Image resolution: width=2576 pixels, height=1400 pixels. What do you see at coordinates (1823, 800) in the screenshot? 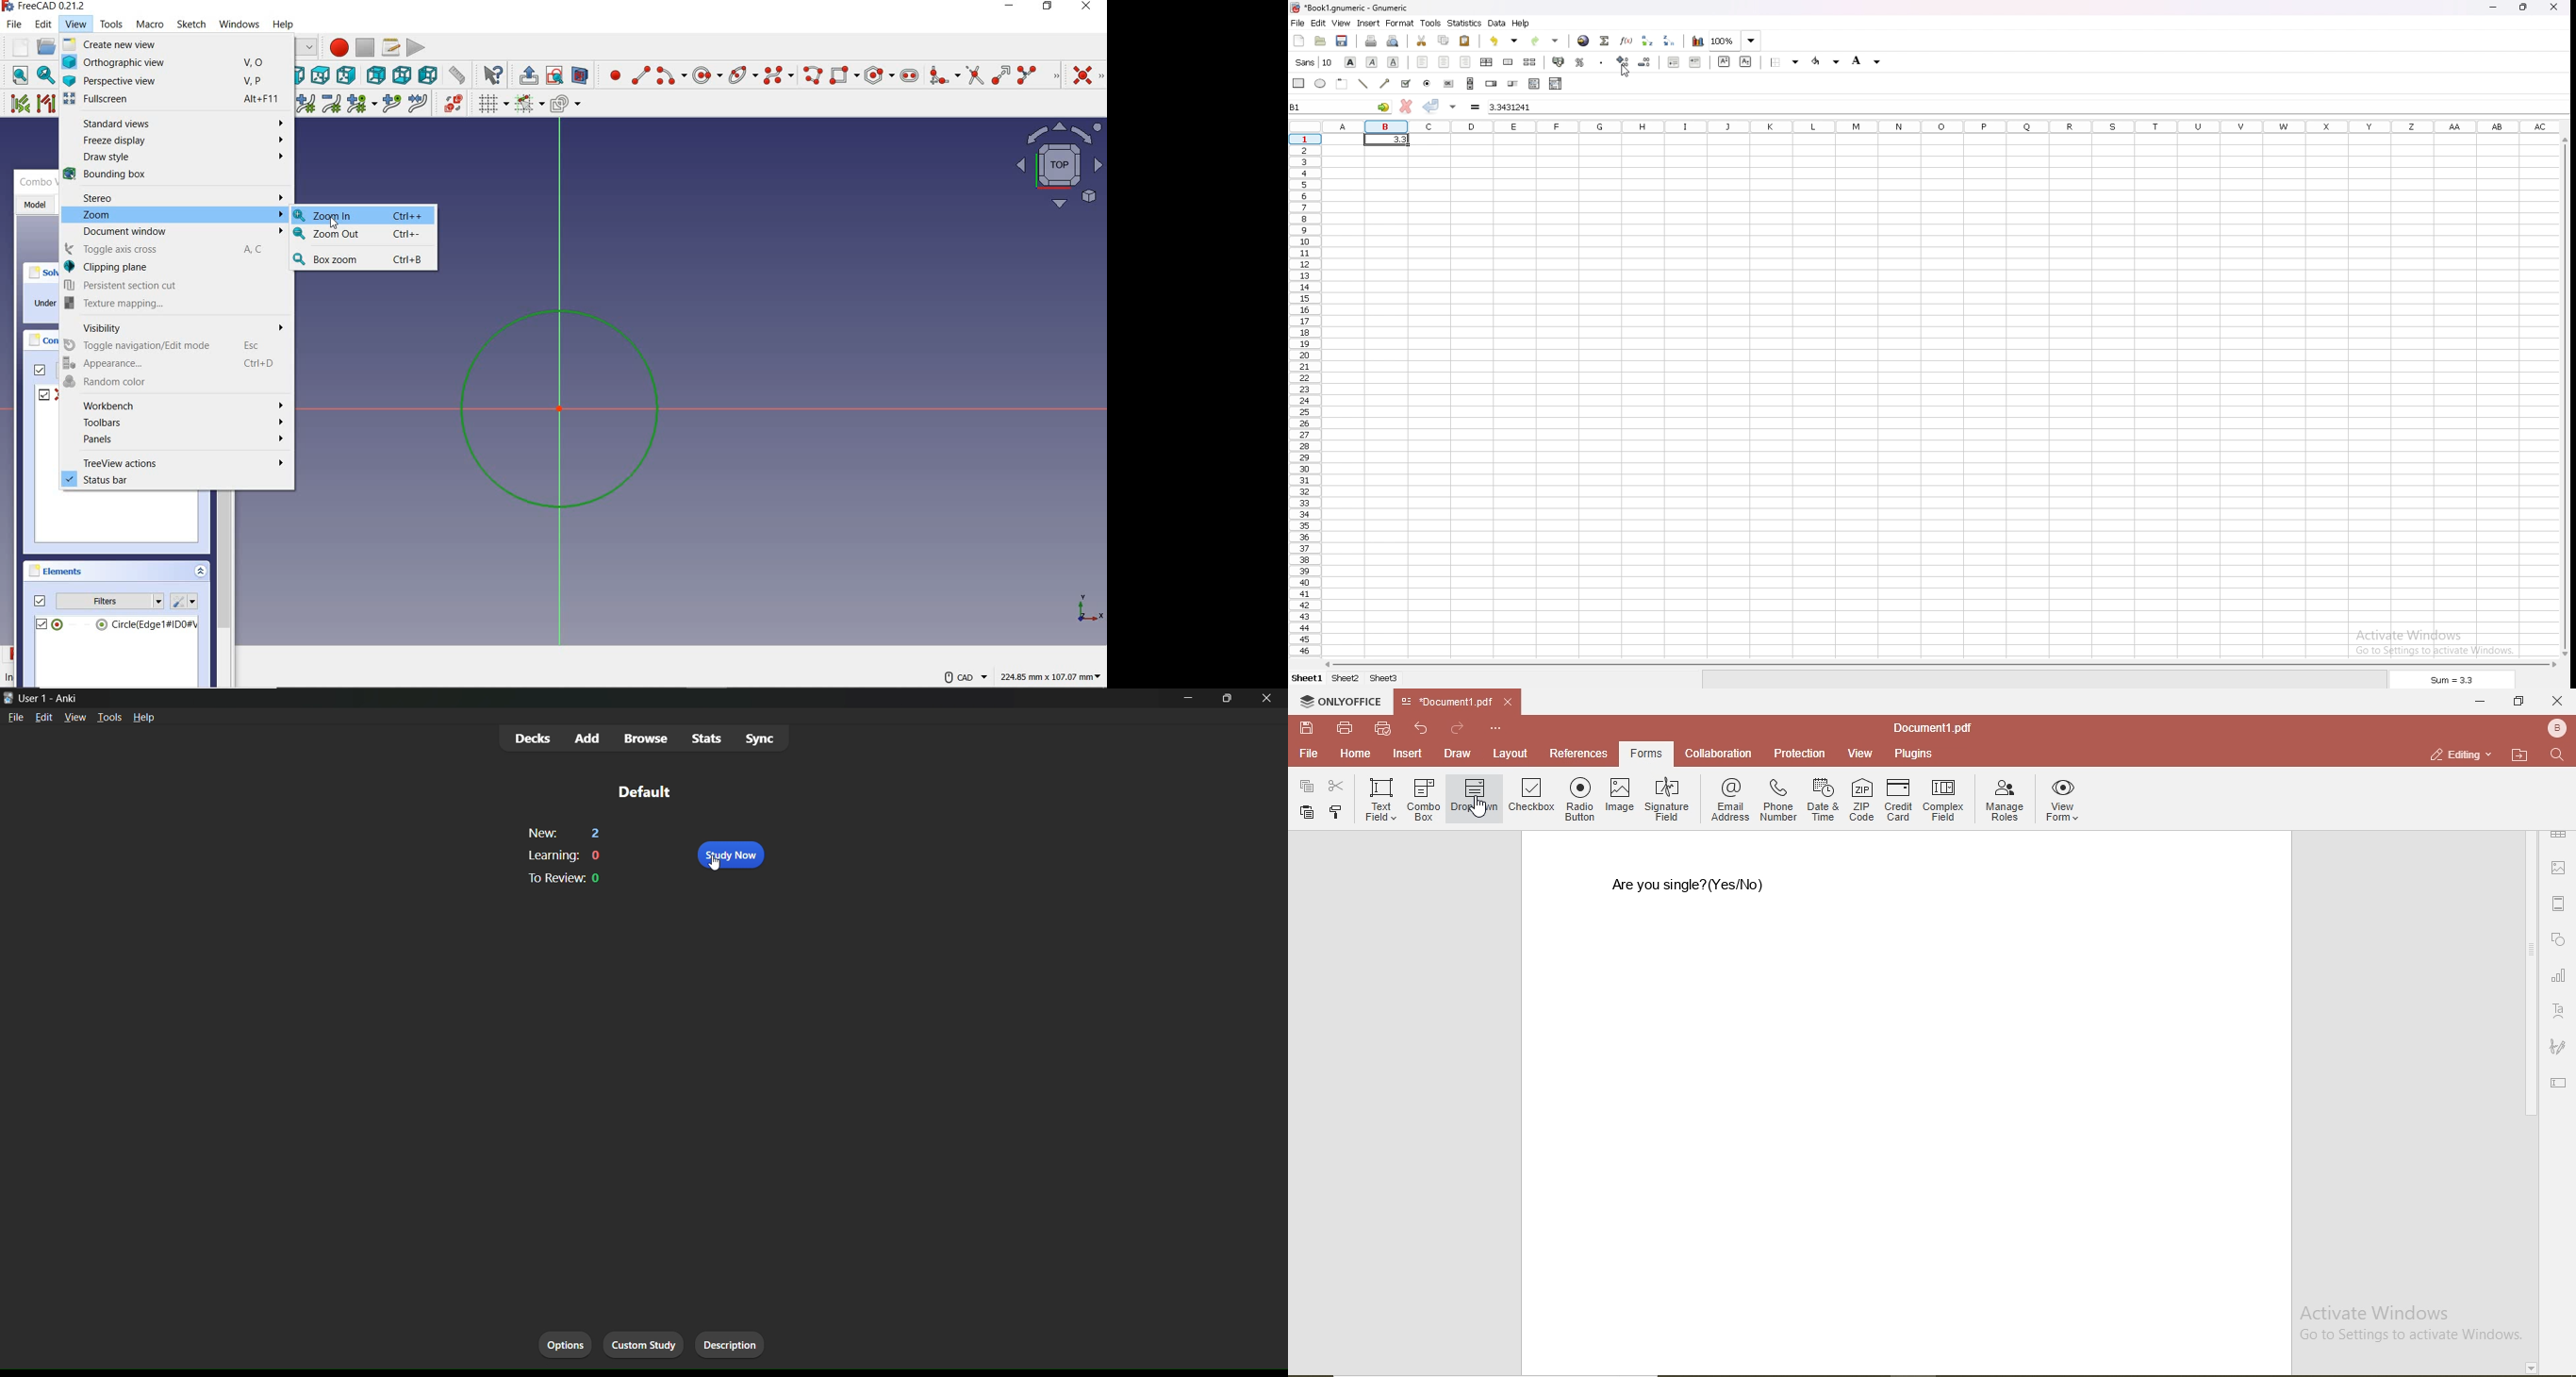
I see `date & time` at bounding box center [1823, 800].